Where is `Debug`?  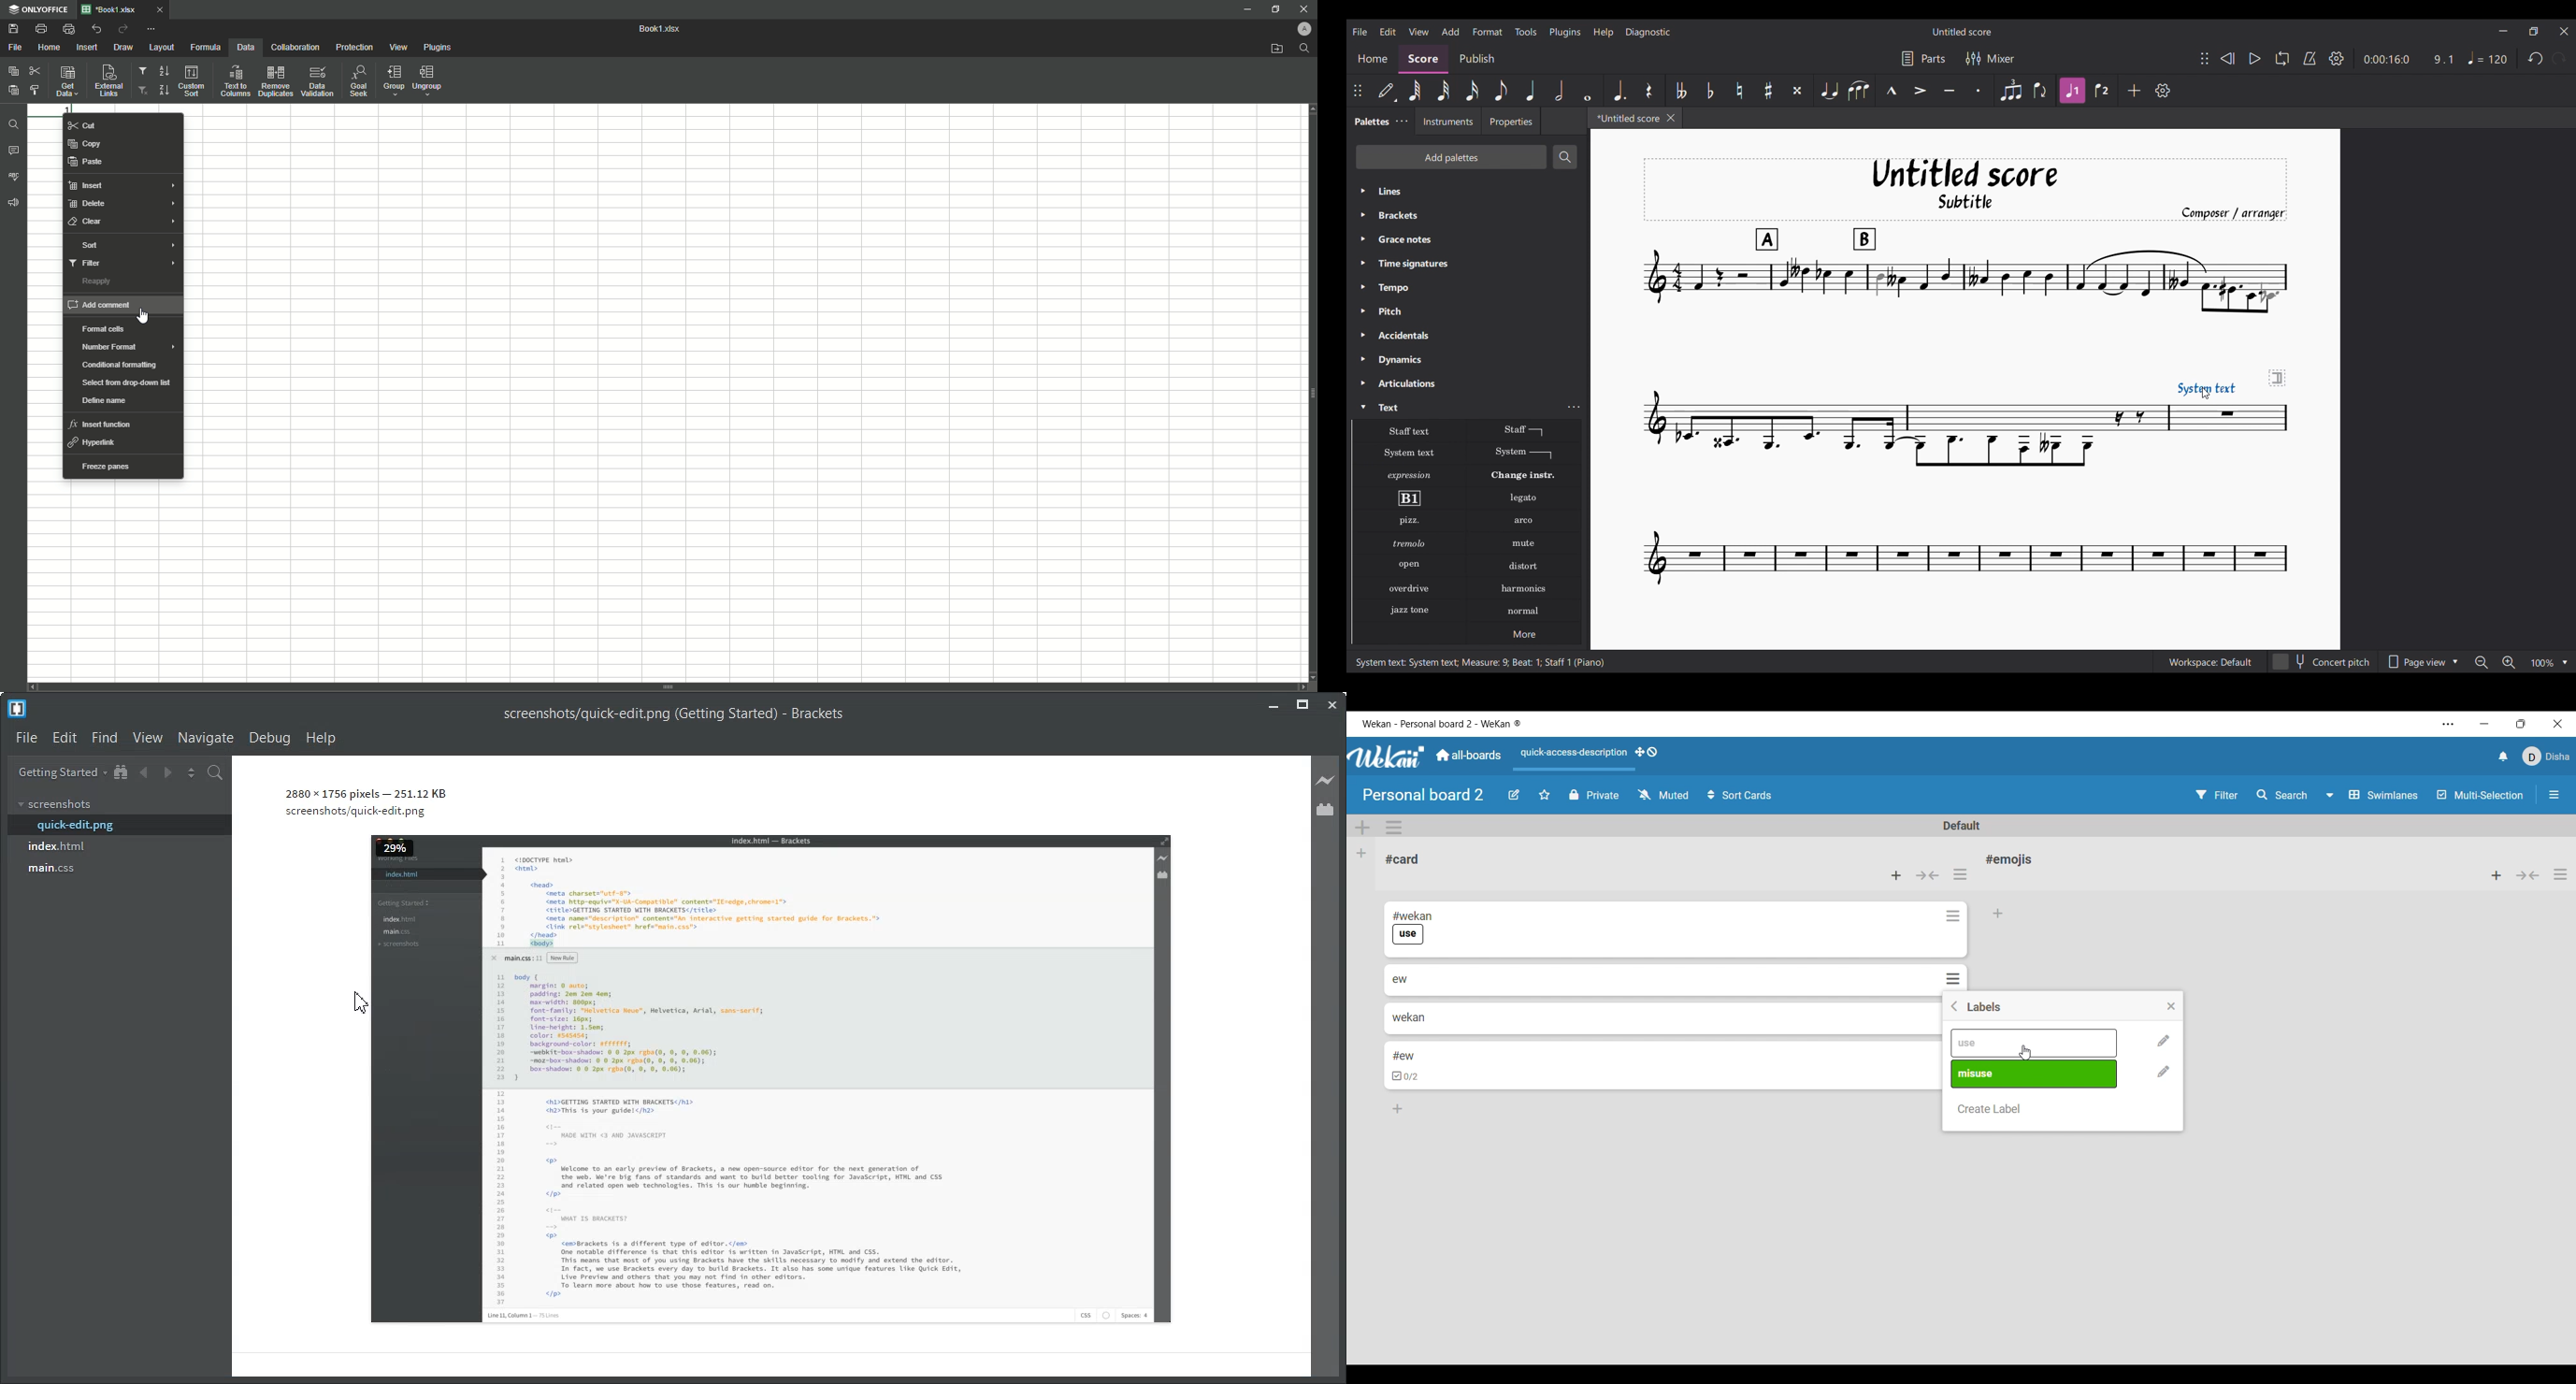
Debug is located at coordinates (270, 739).